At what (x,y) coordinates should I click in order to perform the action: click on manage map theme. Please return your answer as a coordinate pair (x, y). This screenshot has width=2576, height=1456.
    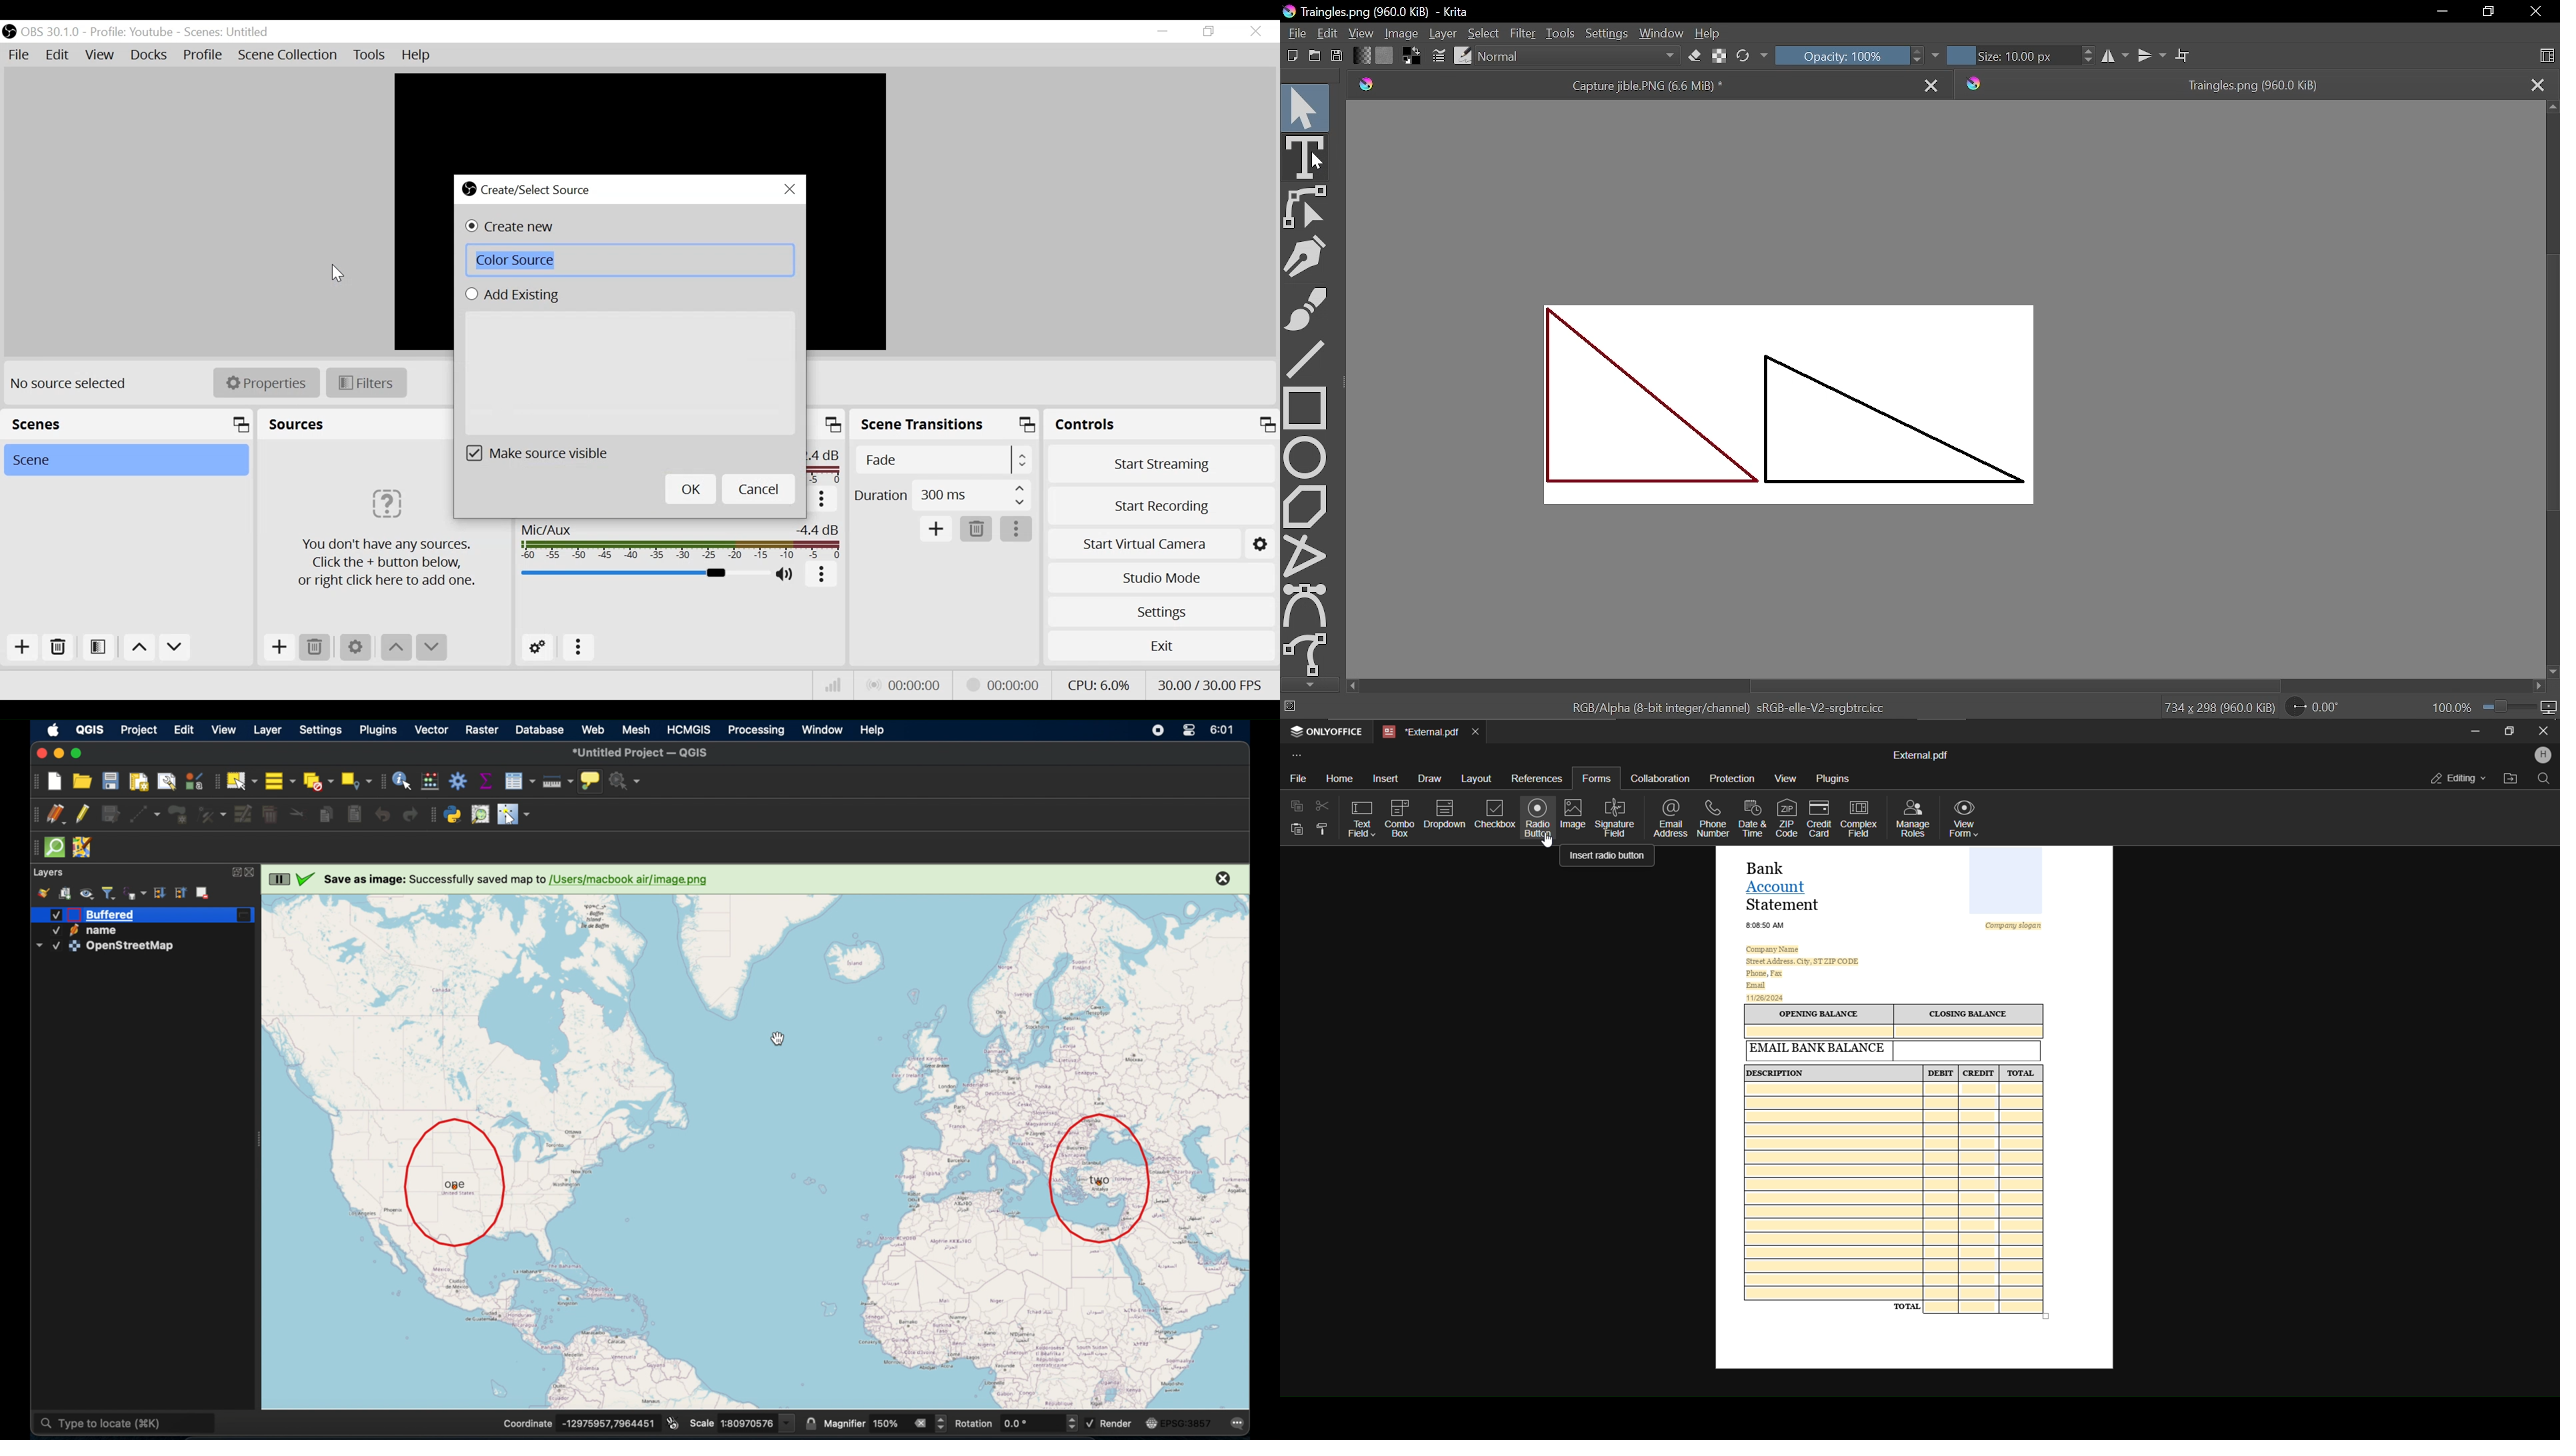
    Looking at the image, I should click on (87, 894).